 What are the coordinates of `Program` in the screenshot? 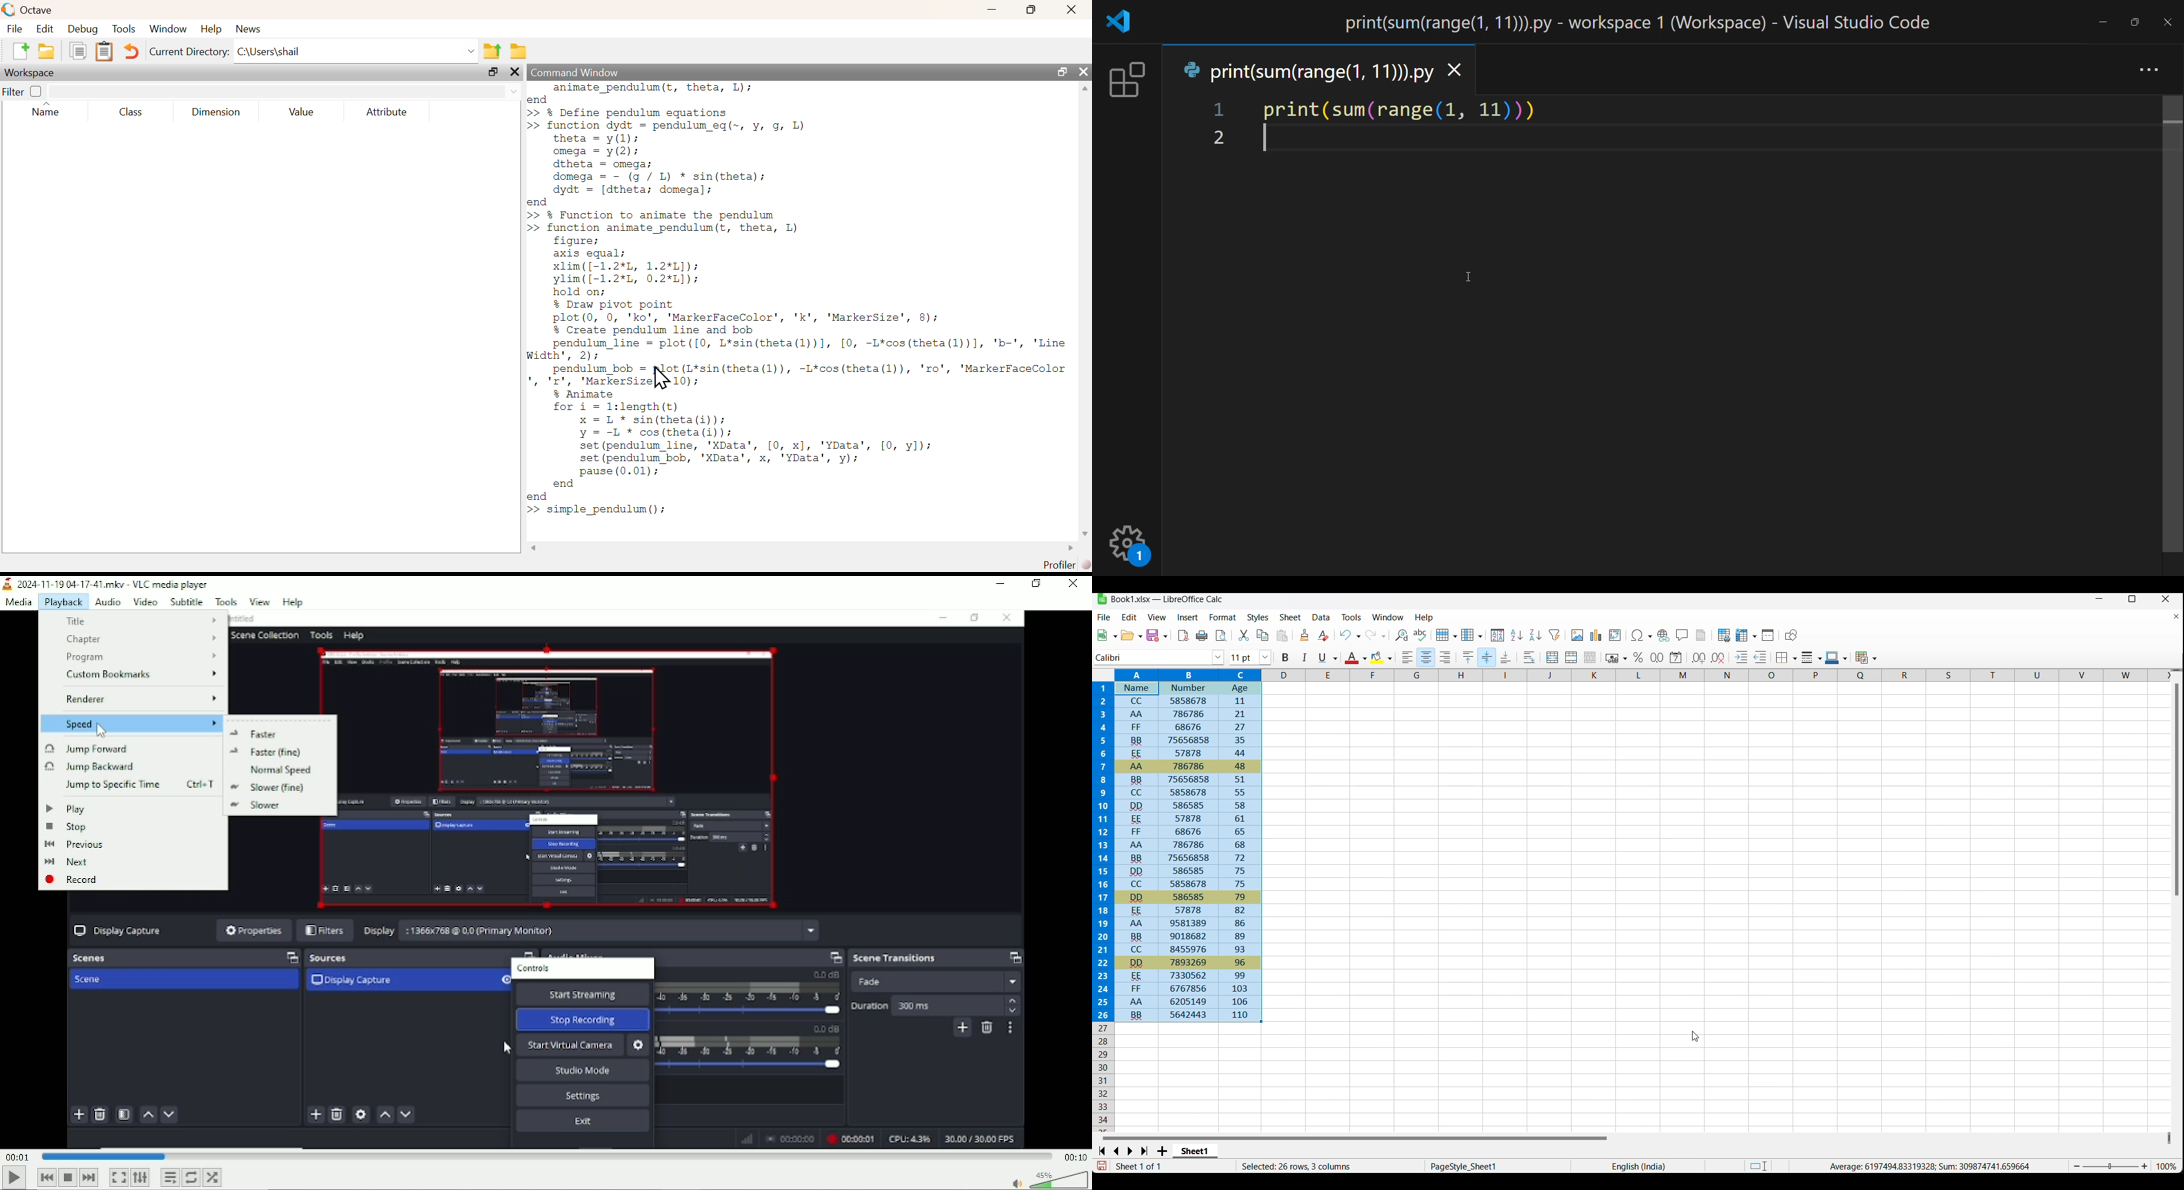 It's located at (135, 657).